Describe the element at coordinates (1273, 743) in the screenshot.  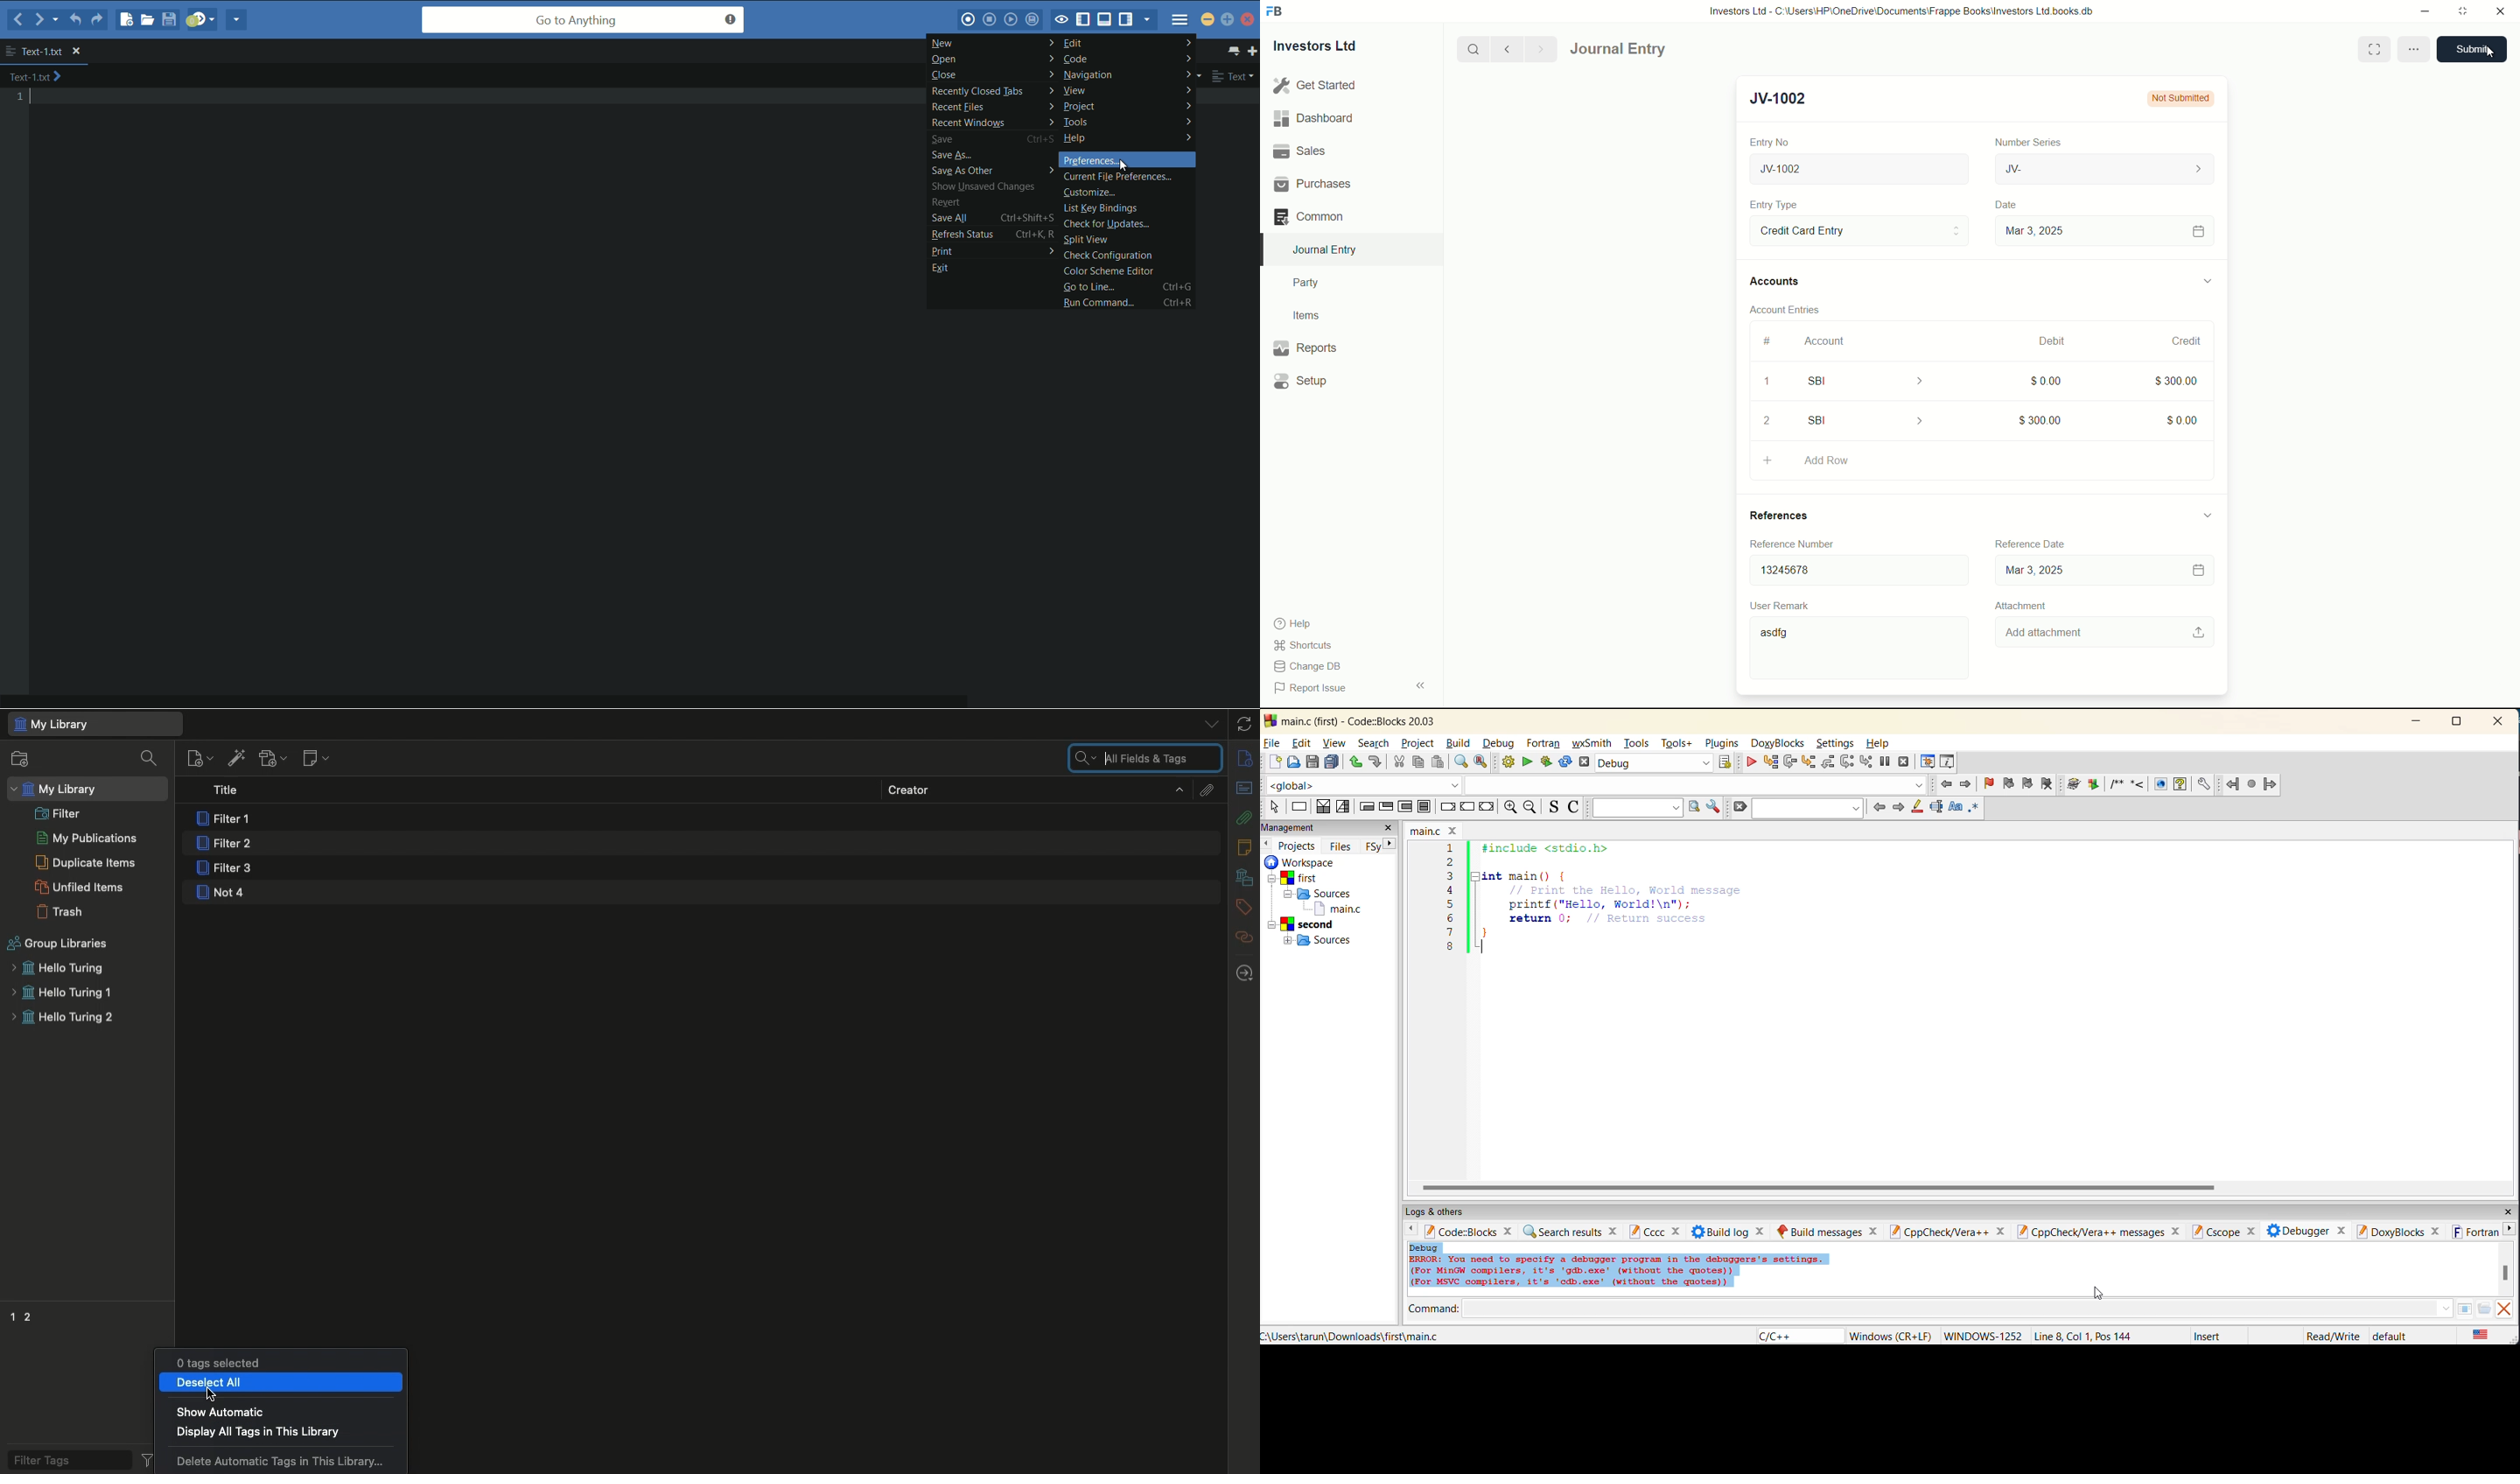
I see `file` at that location.